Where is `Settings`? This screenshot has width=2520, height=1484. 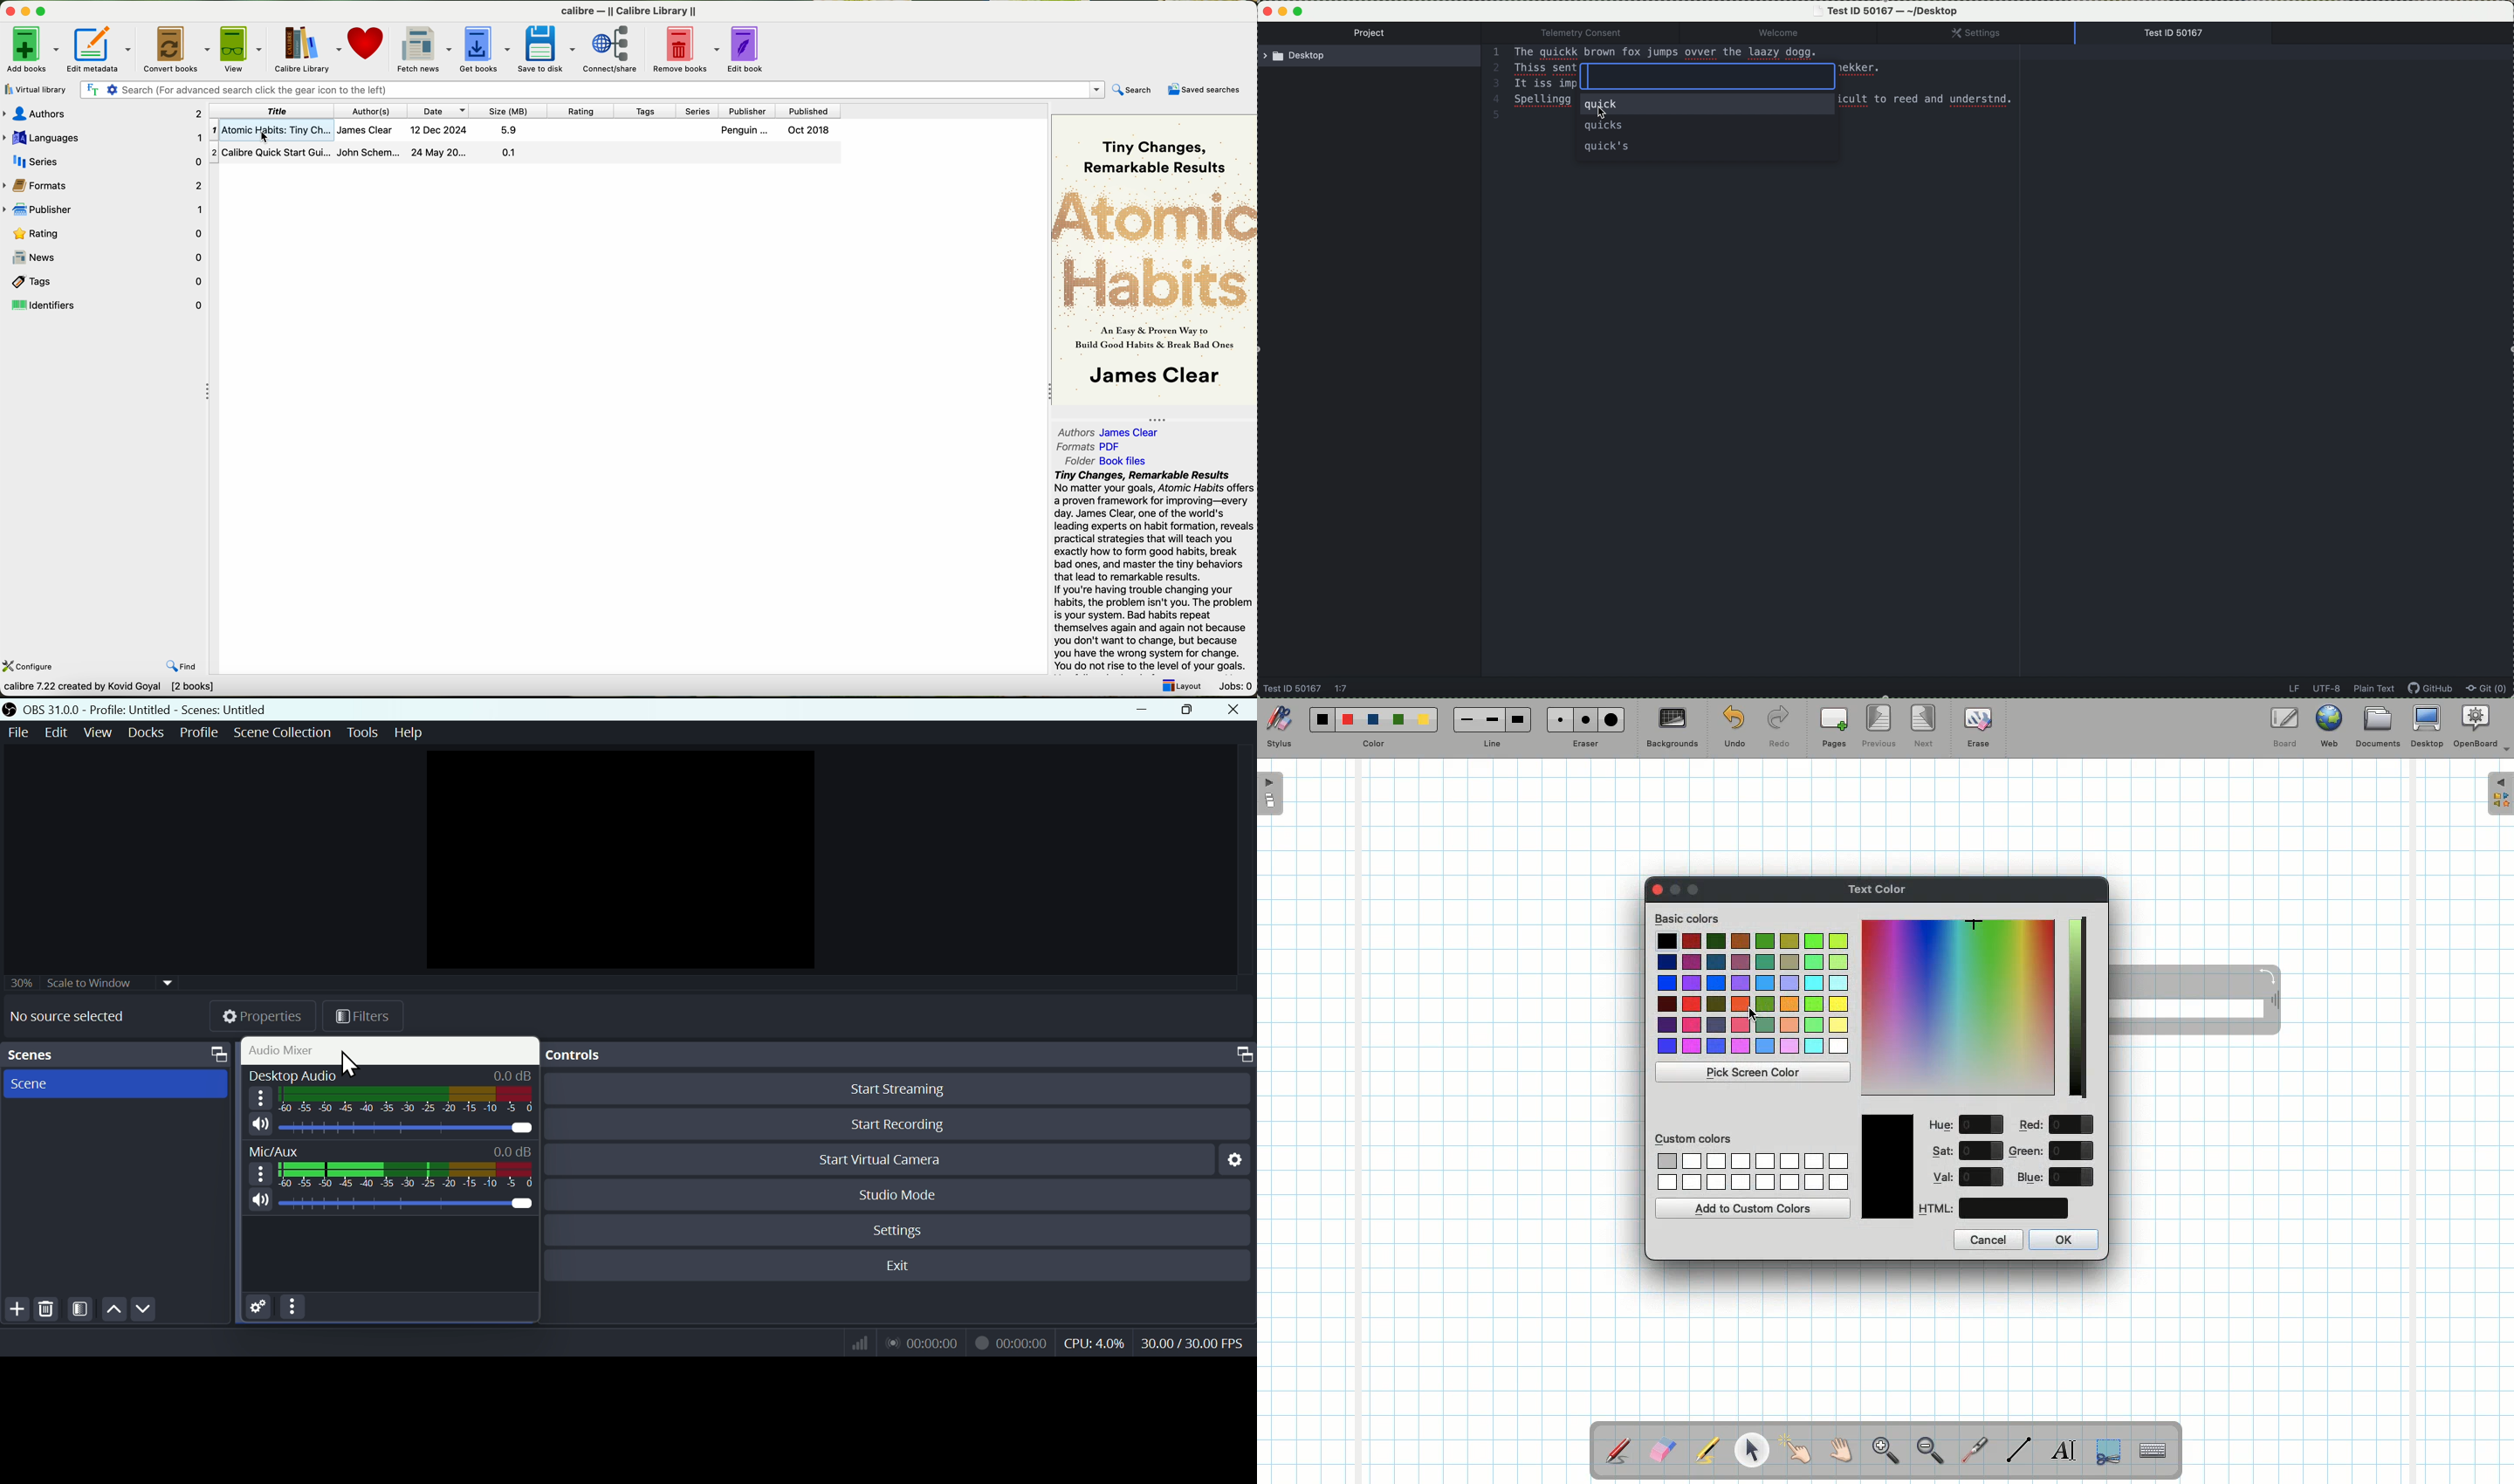 Settings is located at coordinates (903, 1229).